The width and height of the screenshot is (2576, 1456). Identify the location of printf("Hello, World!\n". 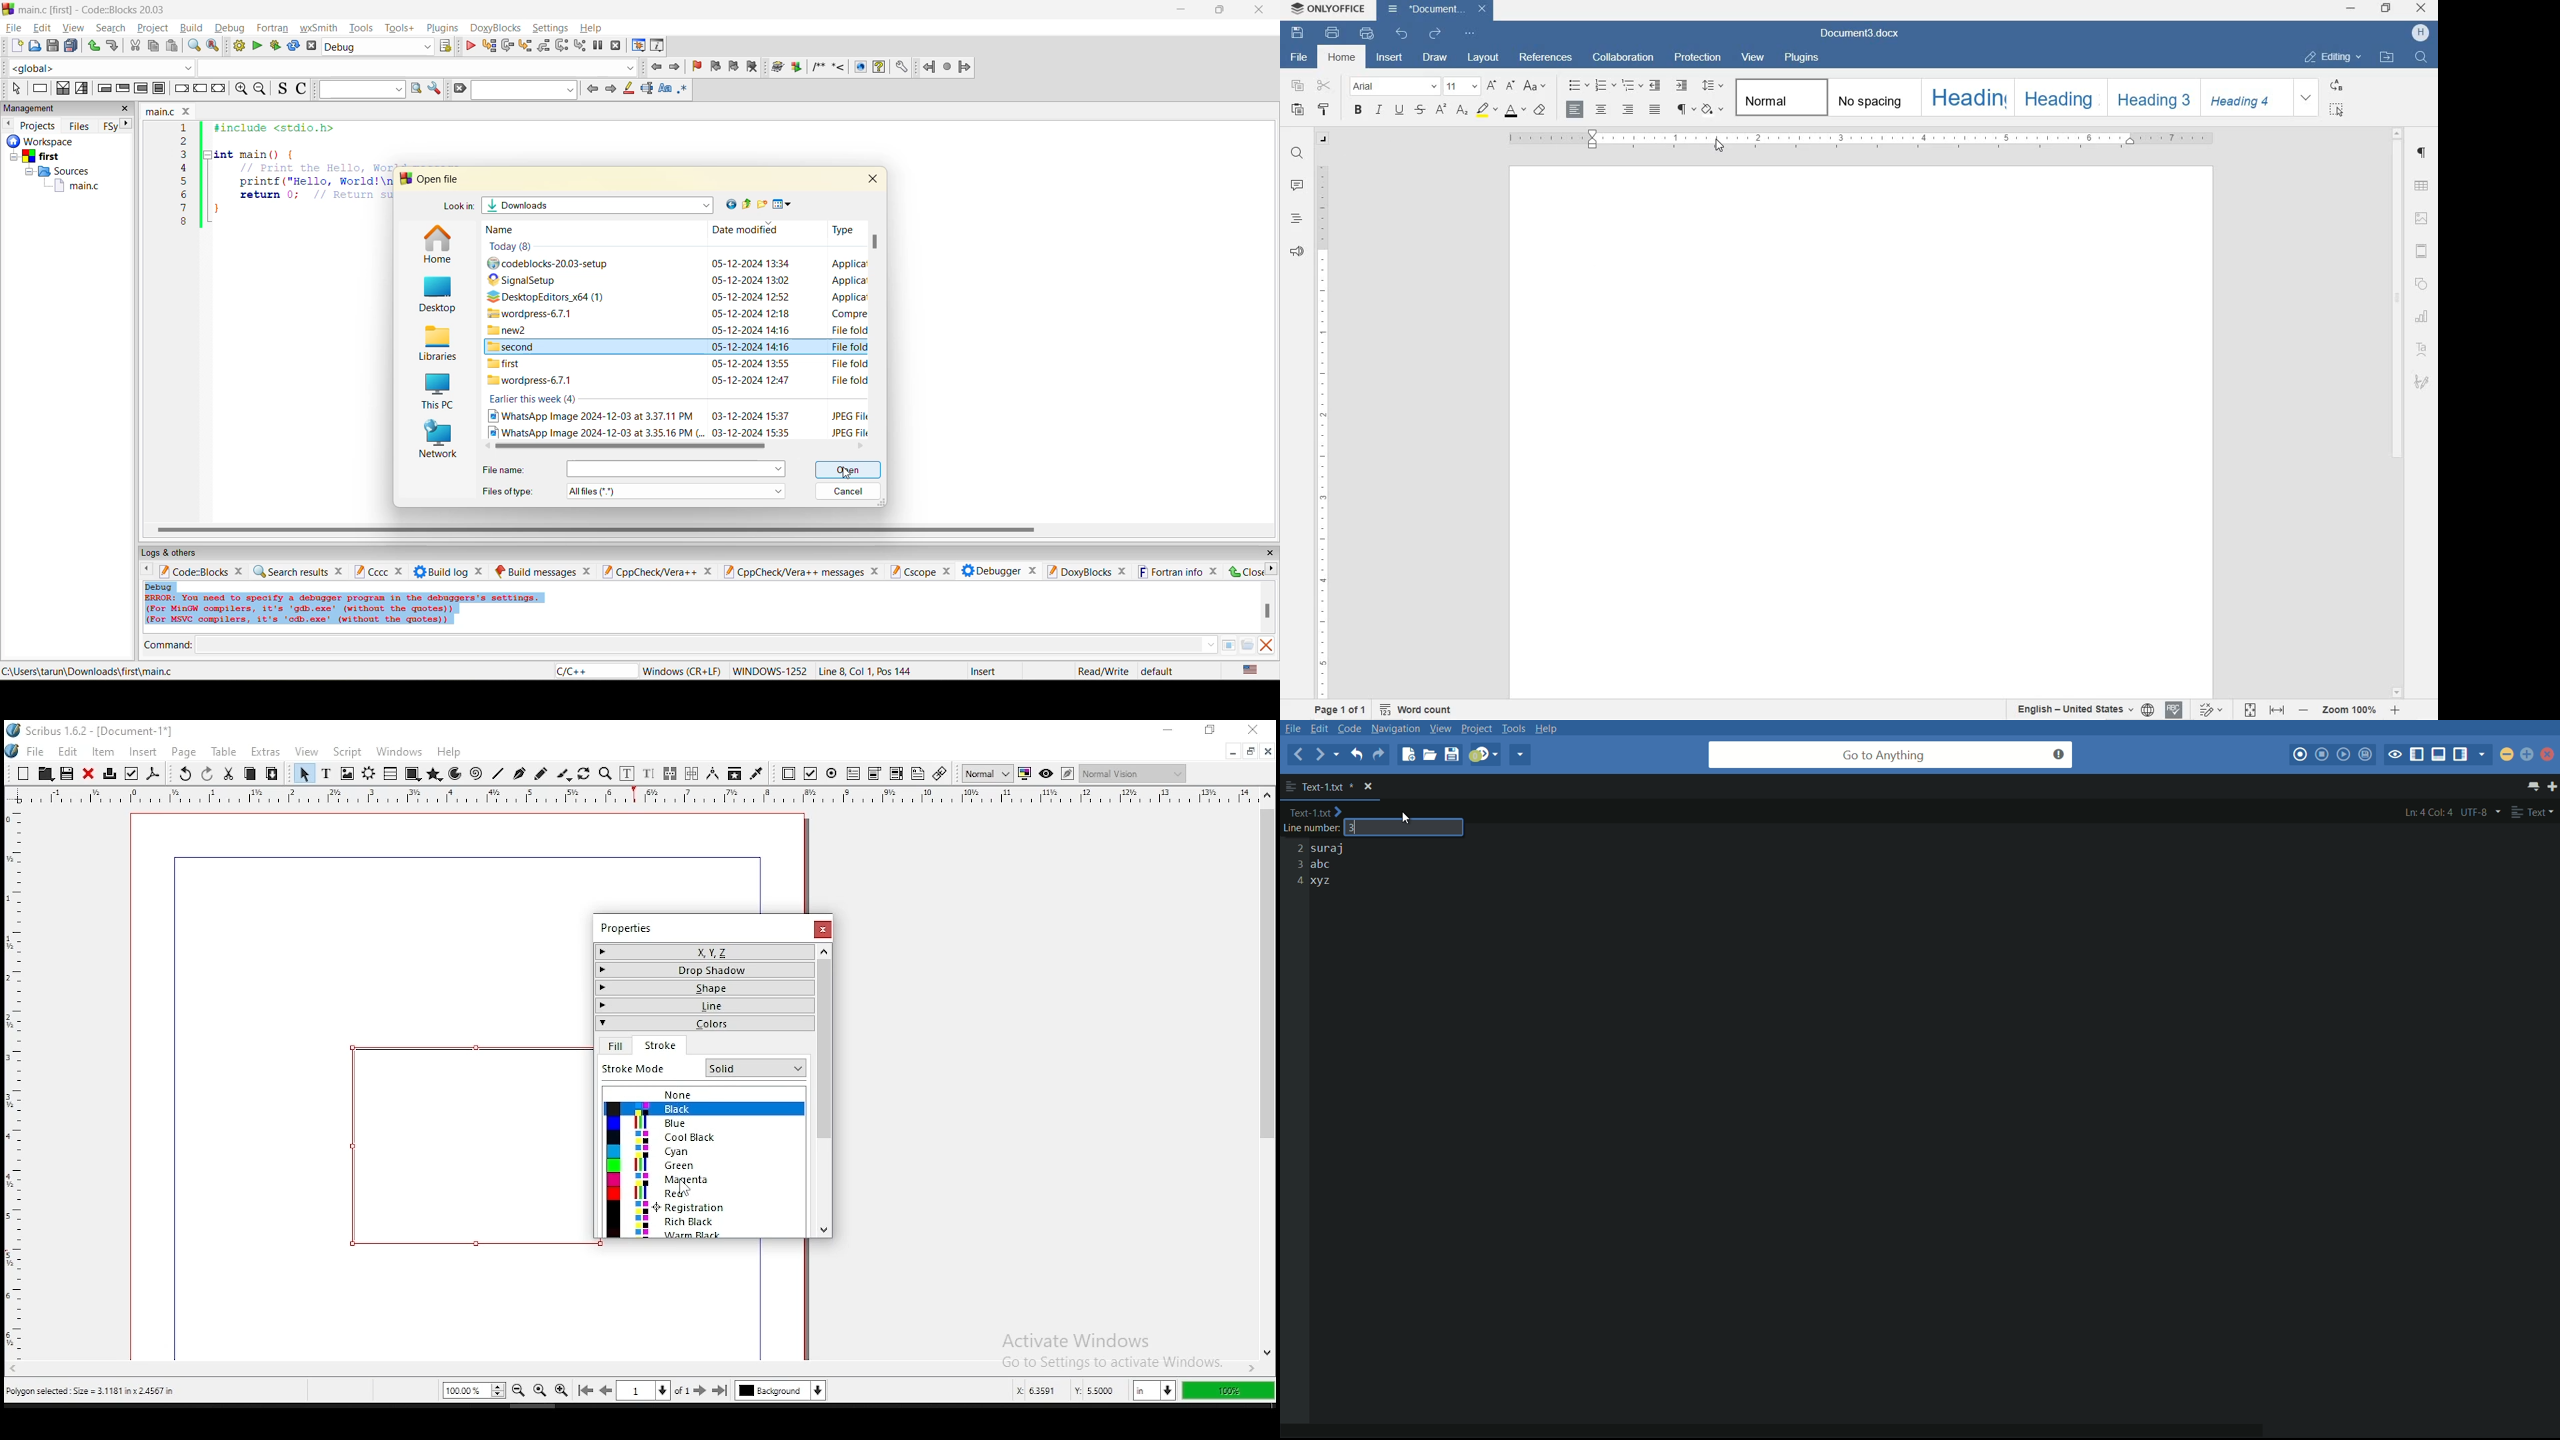
(315, 181).